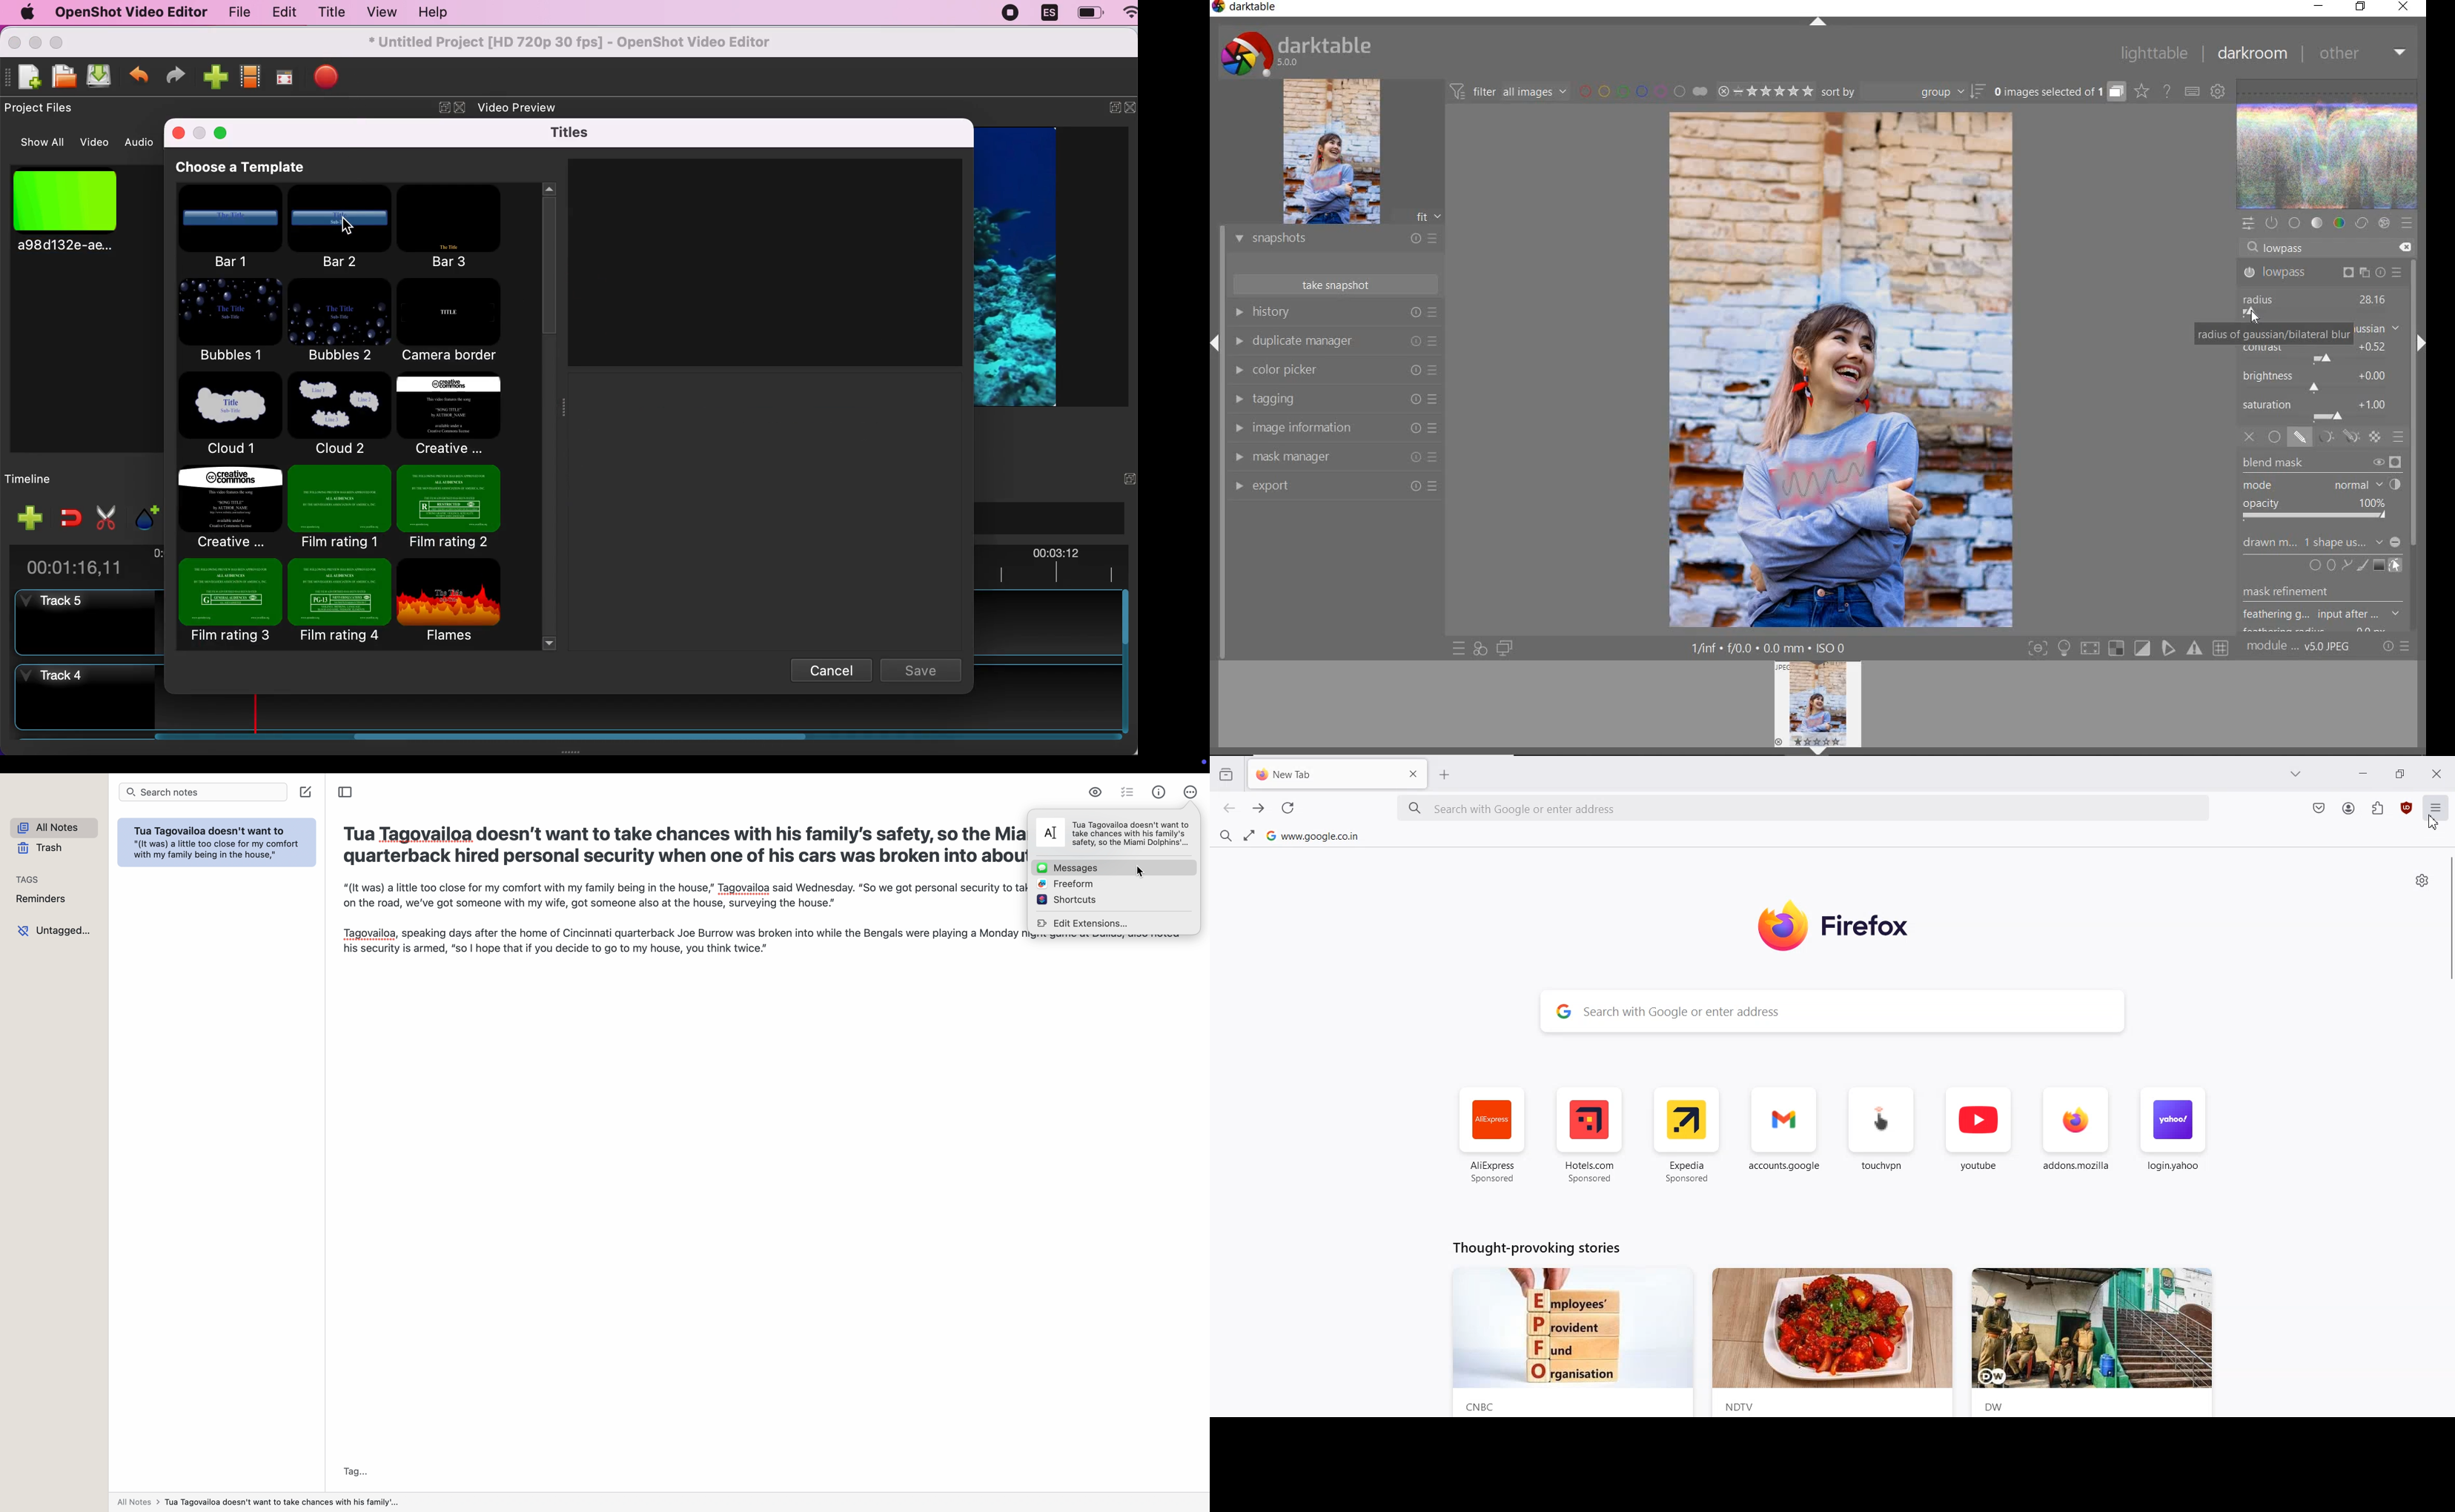  I want to click on freeform, so click(1063, 884).